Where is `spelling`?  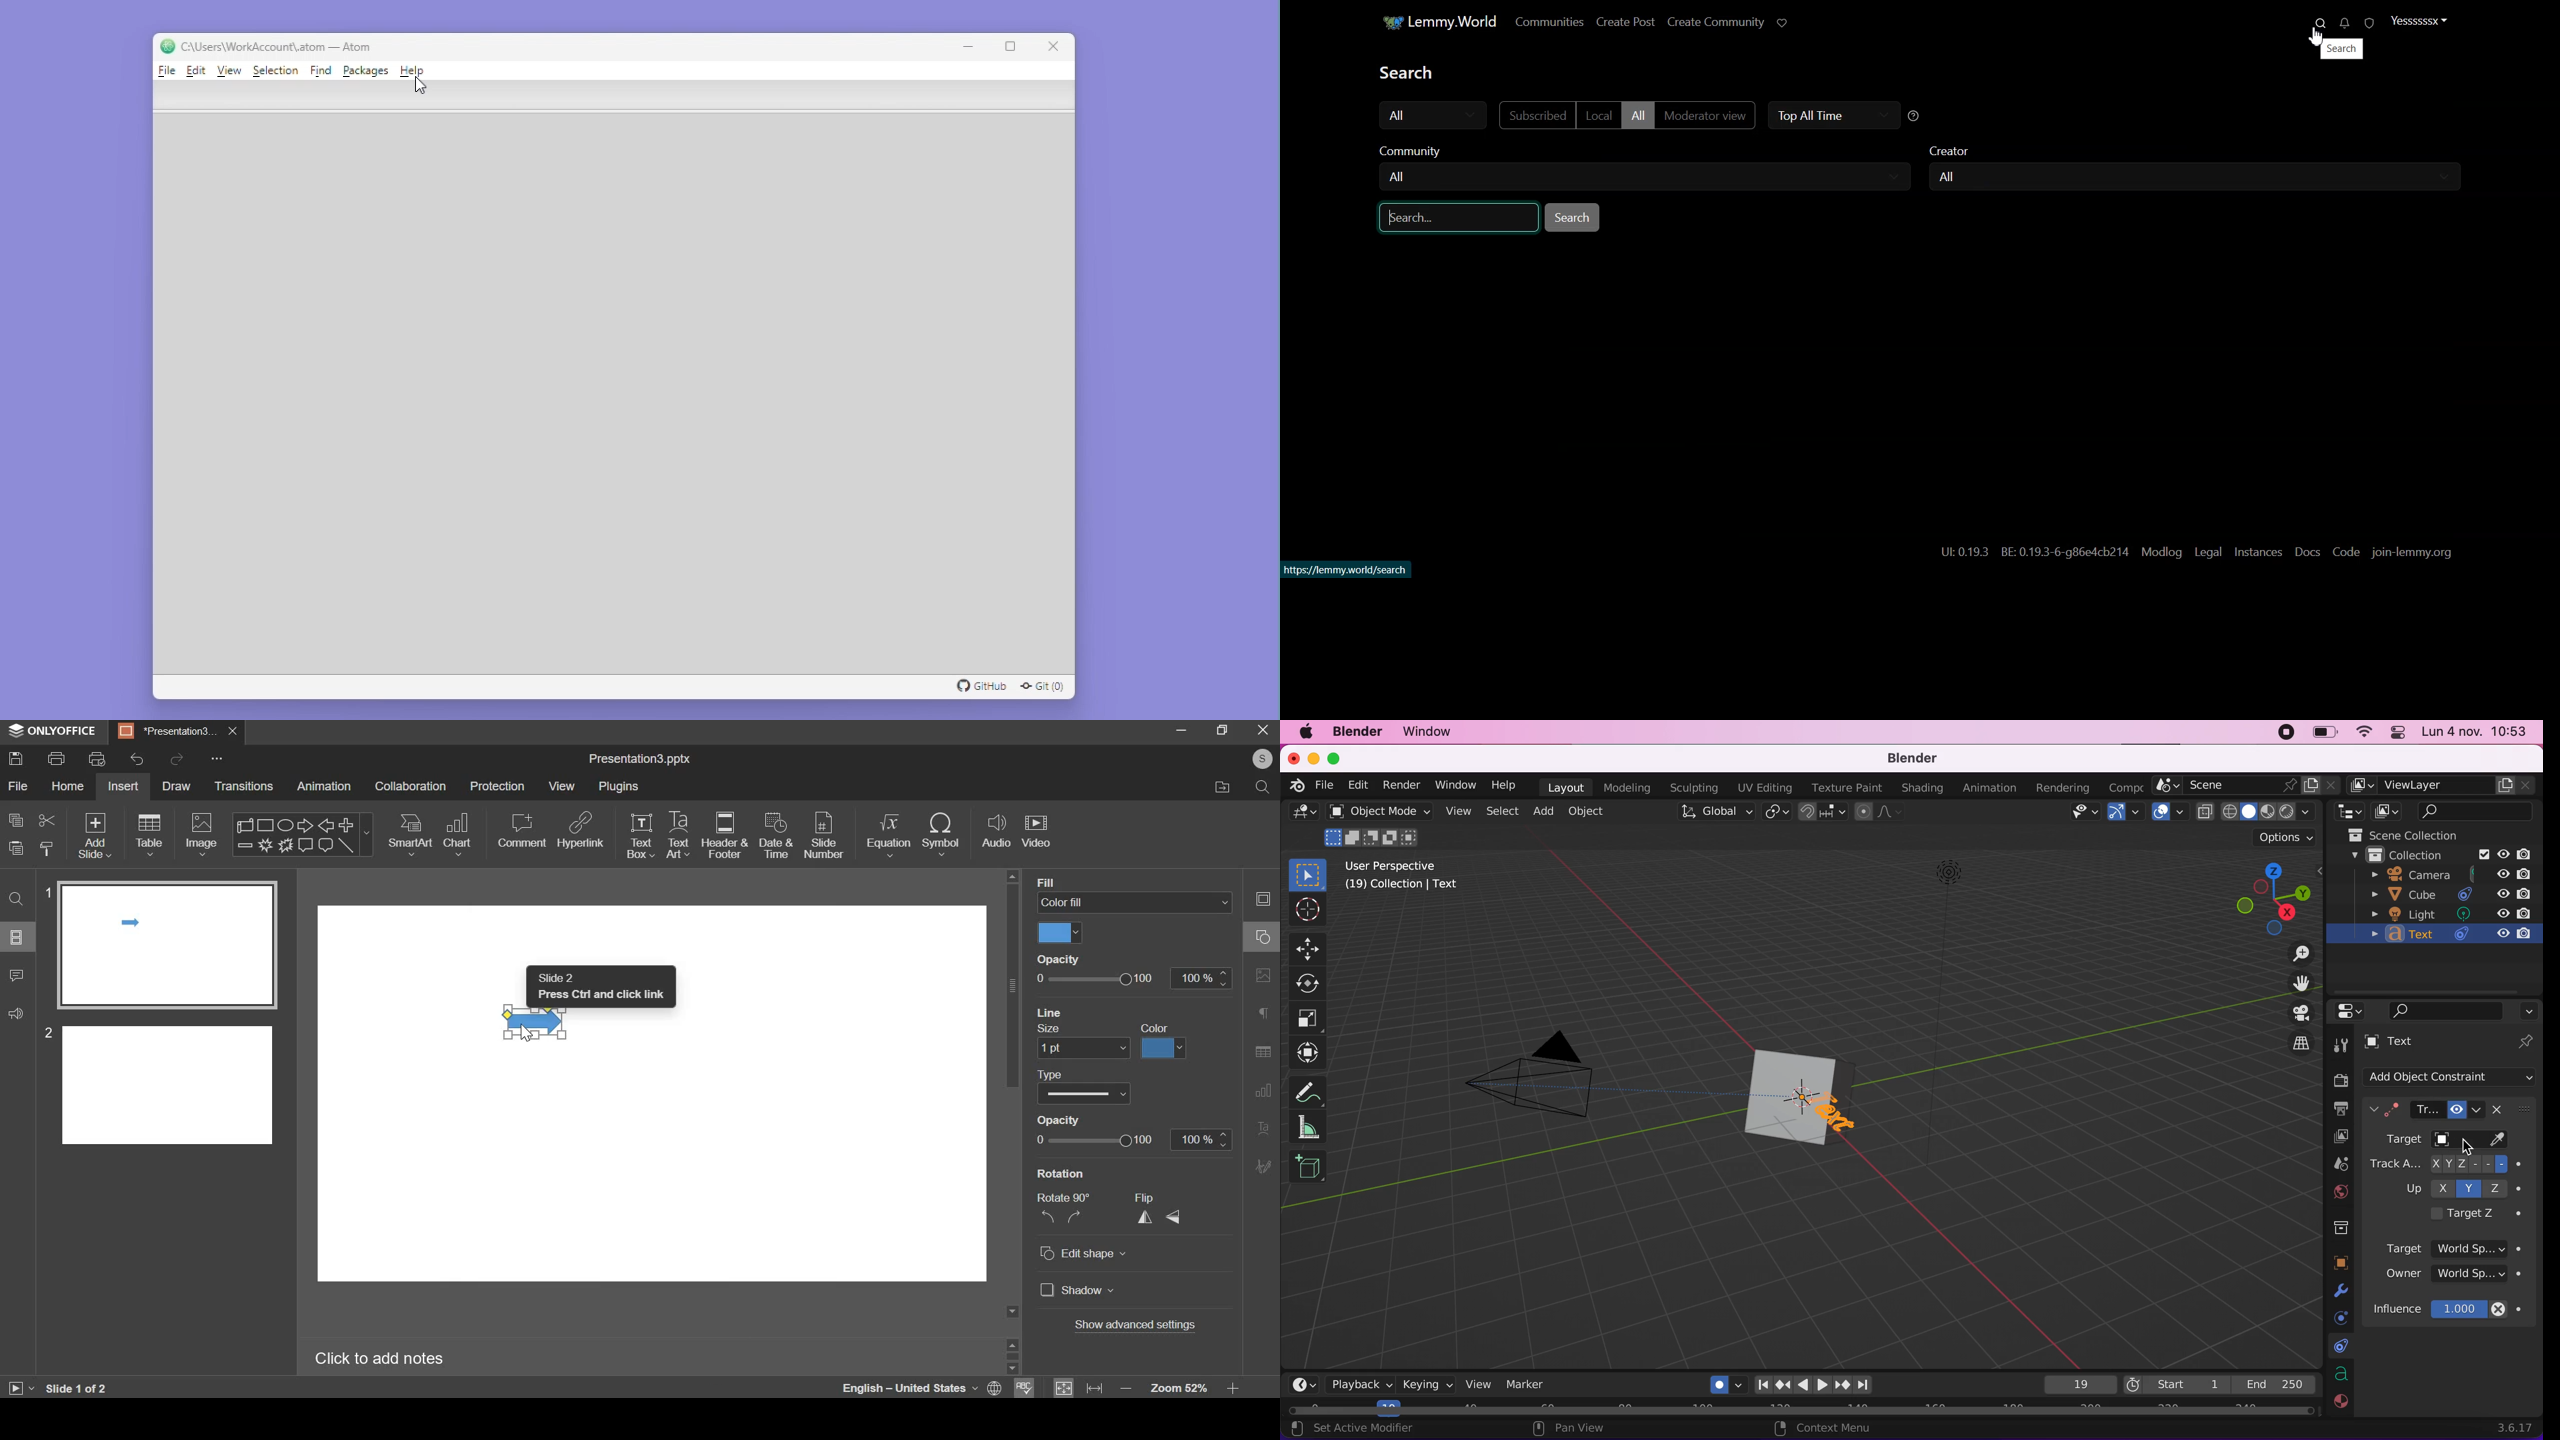 spelling is located at coordinates (1024, 1387).